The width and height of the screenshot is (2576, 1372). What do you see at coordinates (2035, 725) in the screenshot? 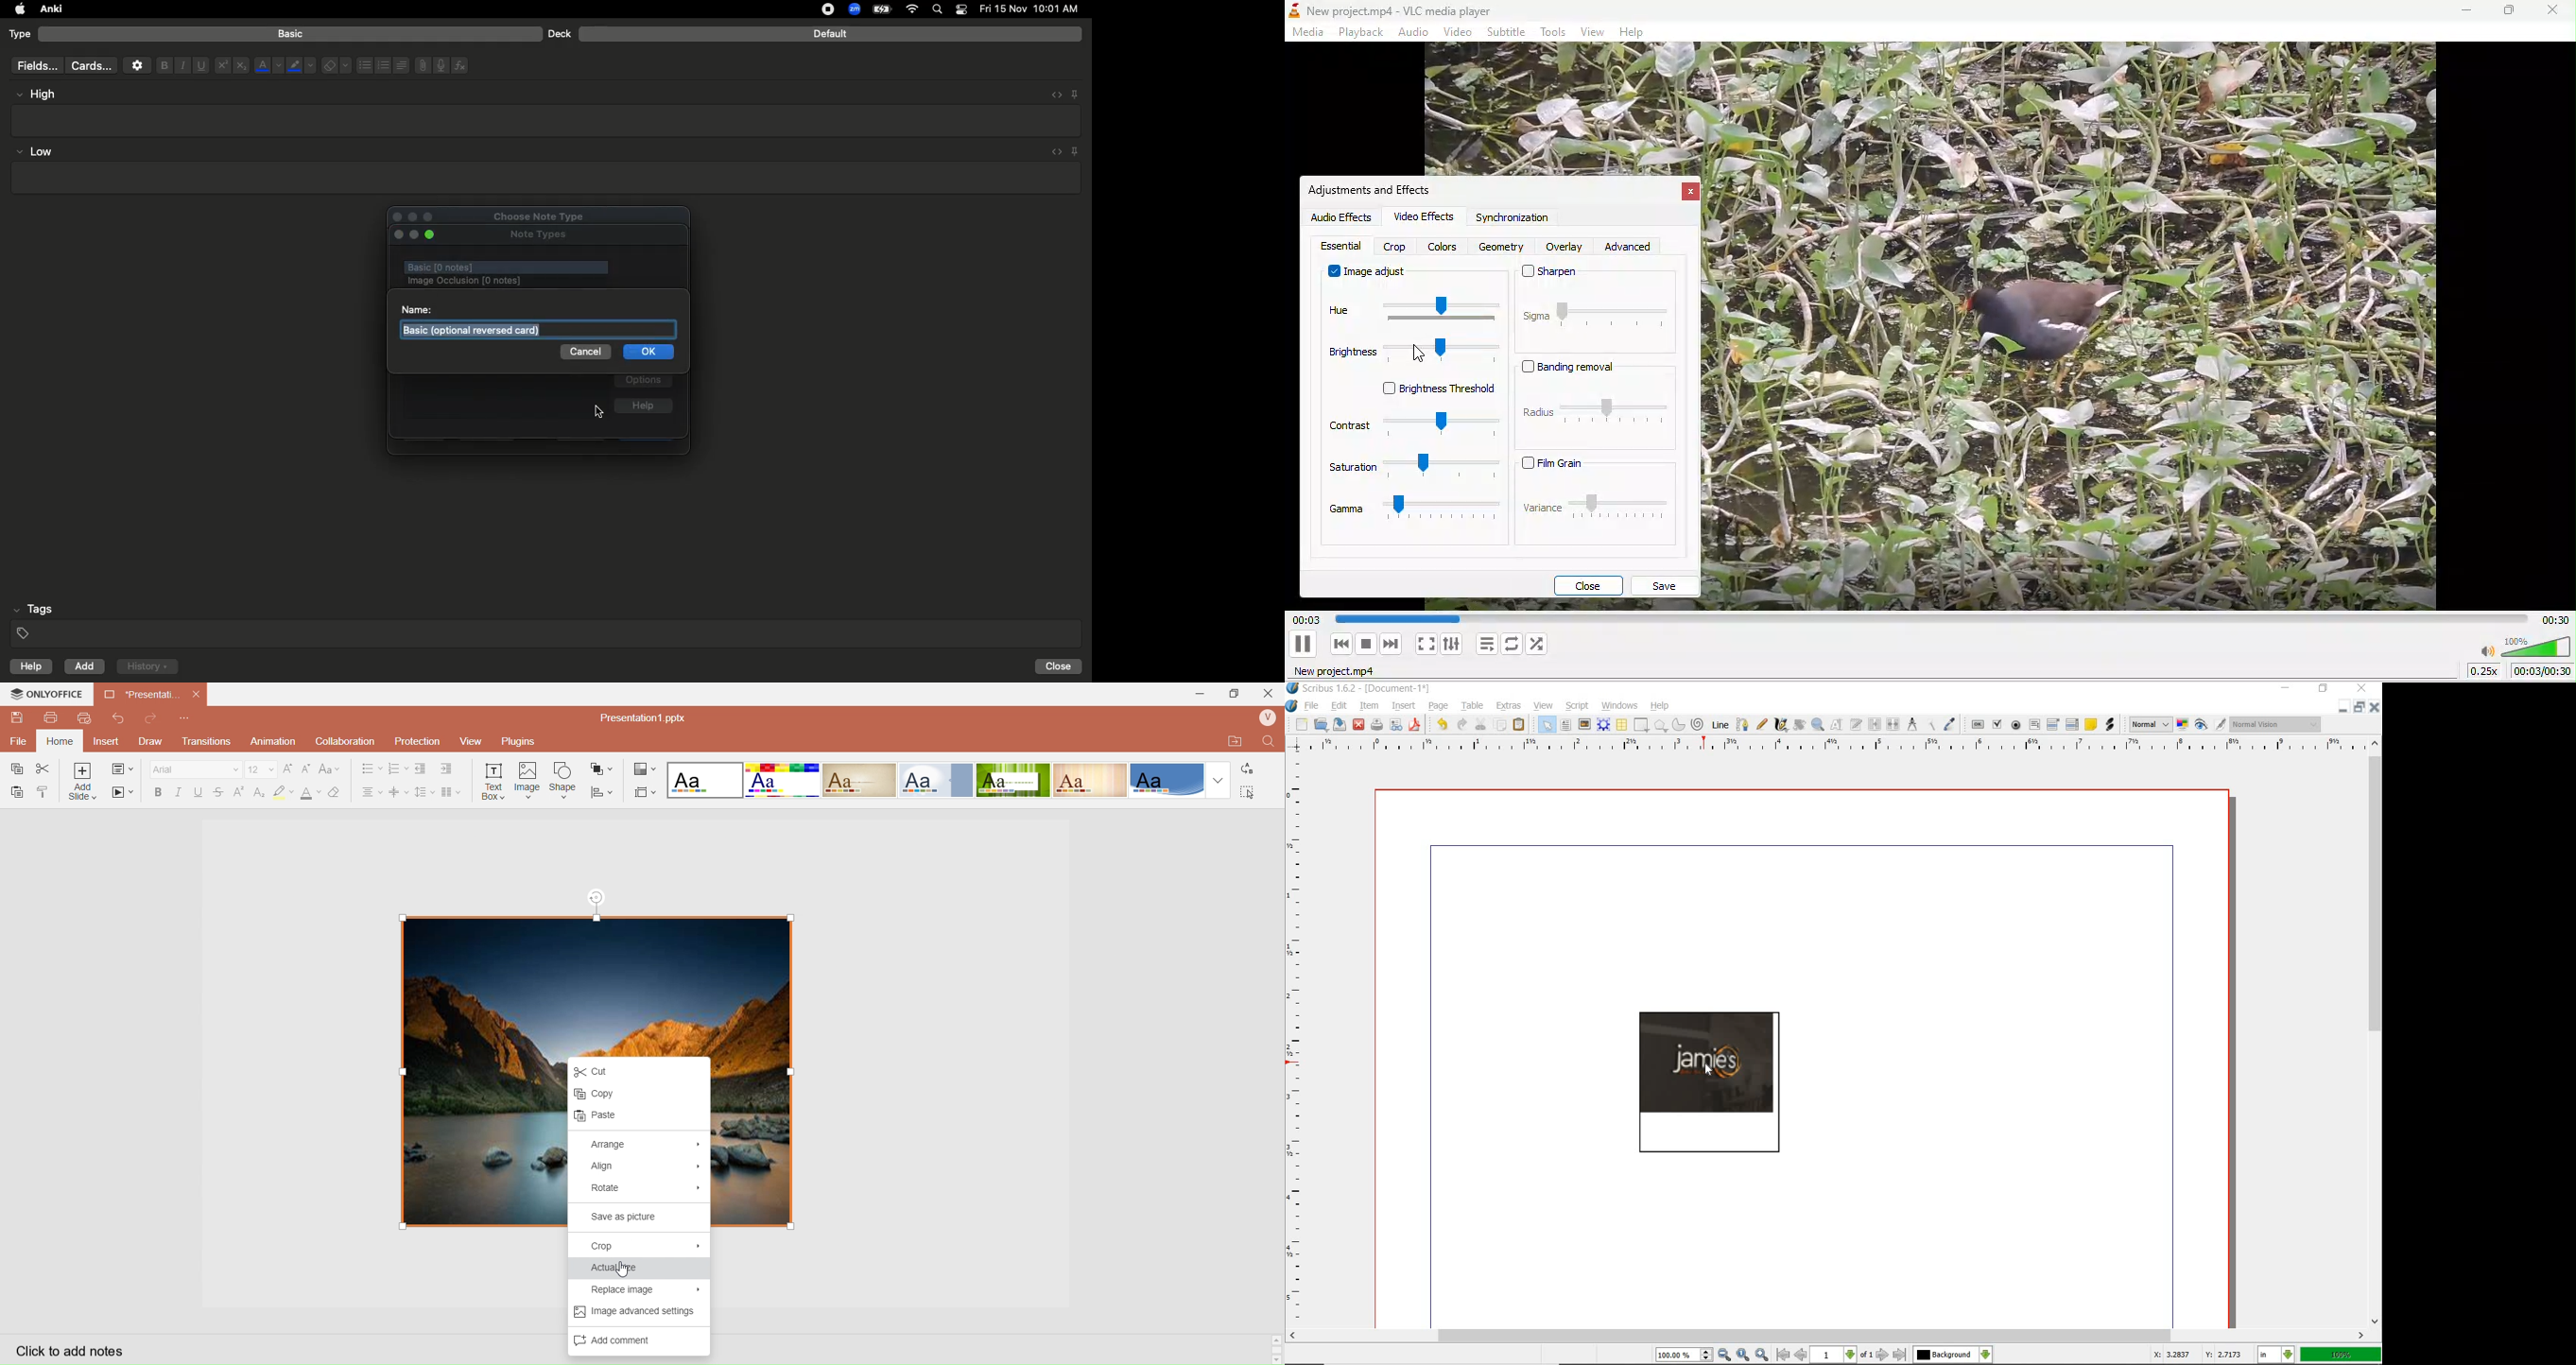
I see `pdf text field` at bounding box center [2035, 725].